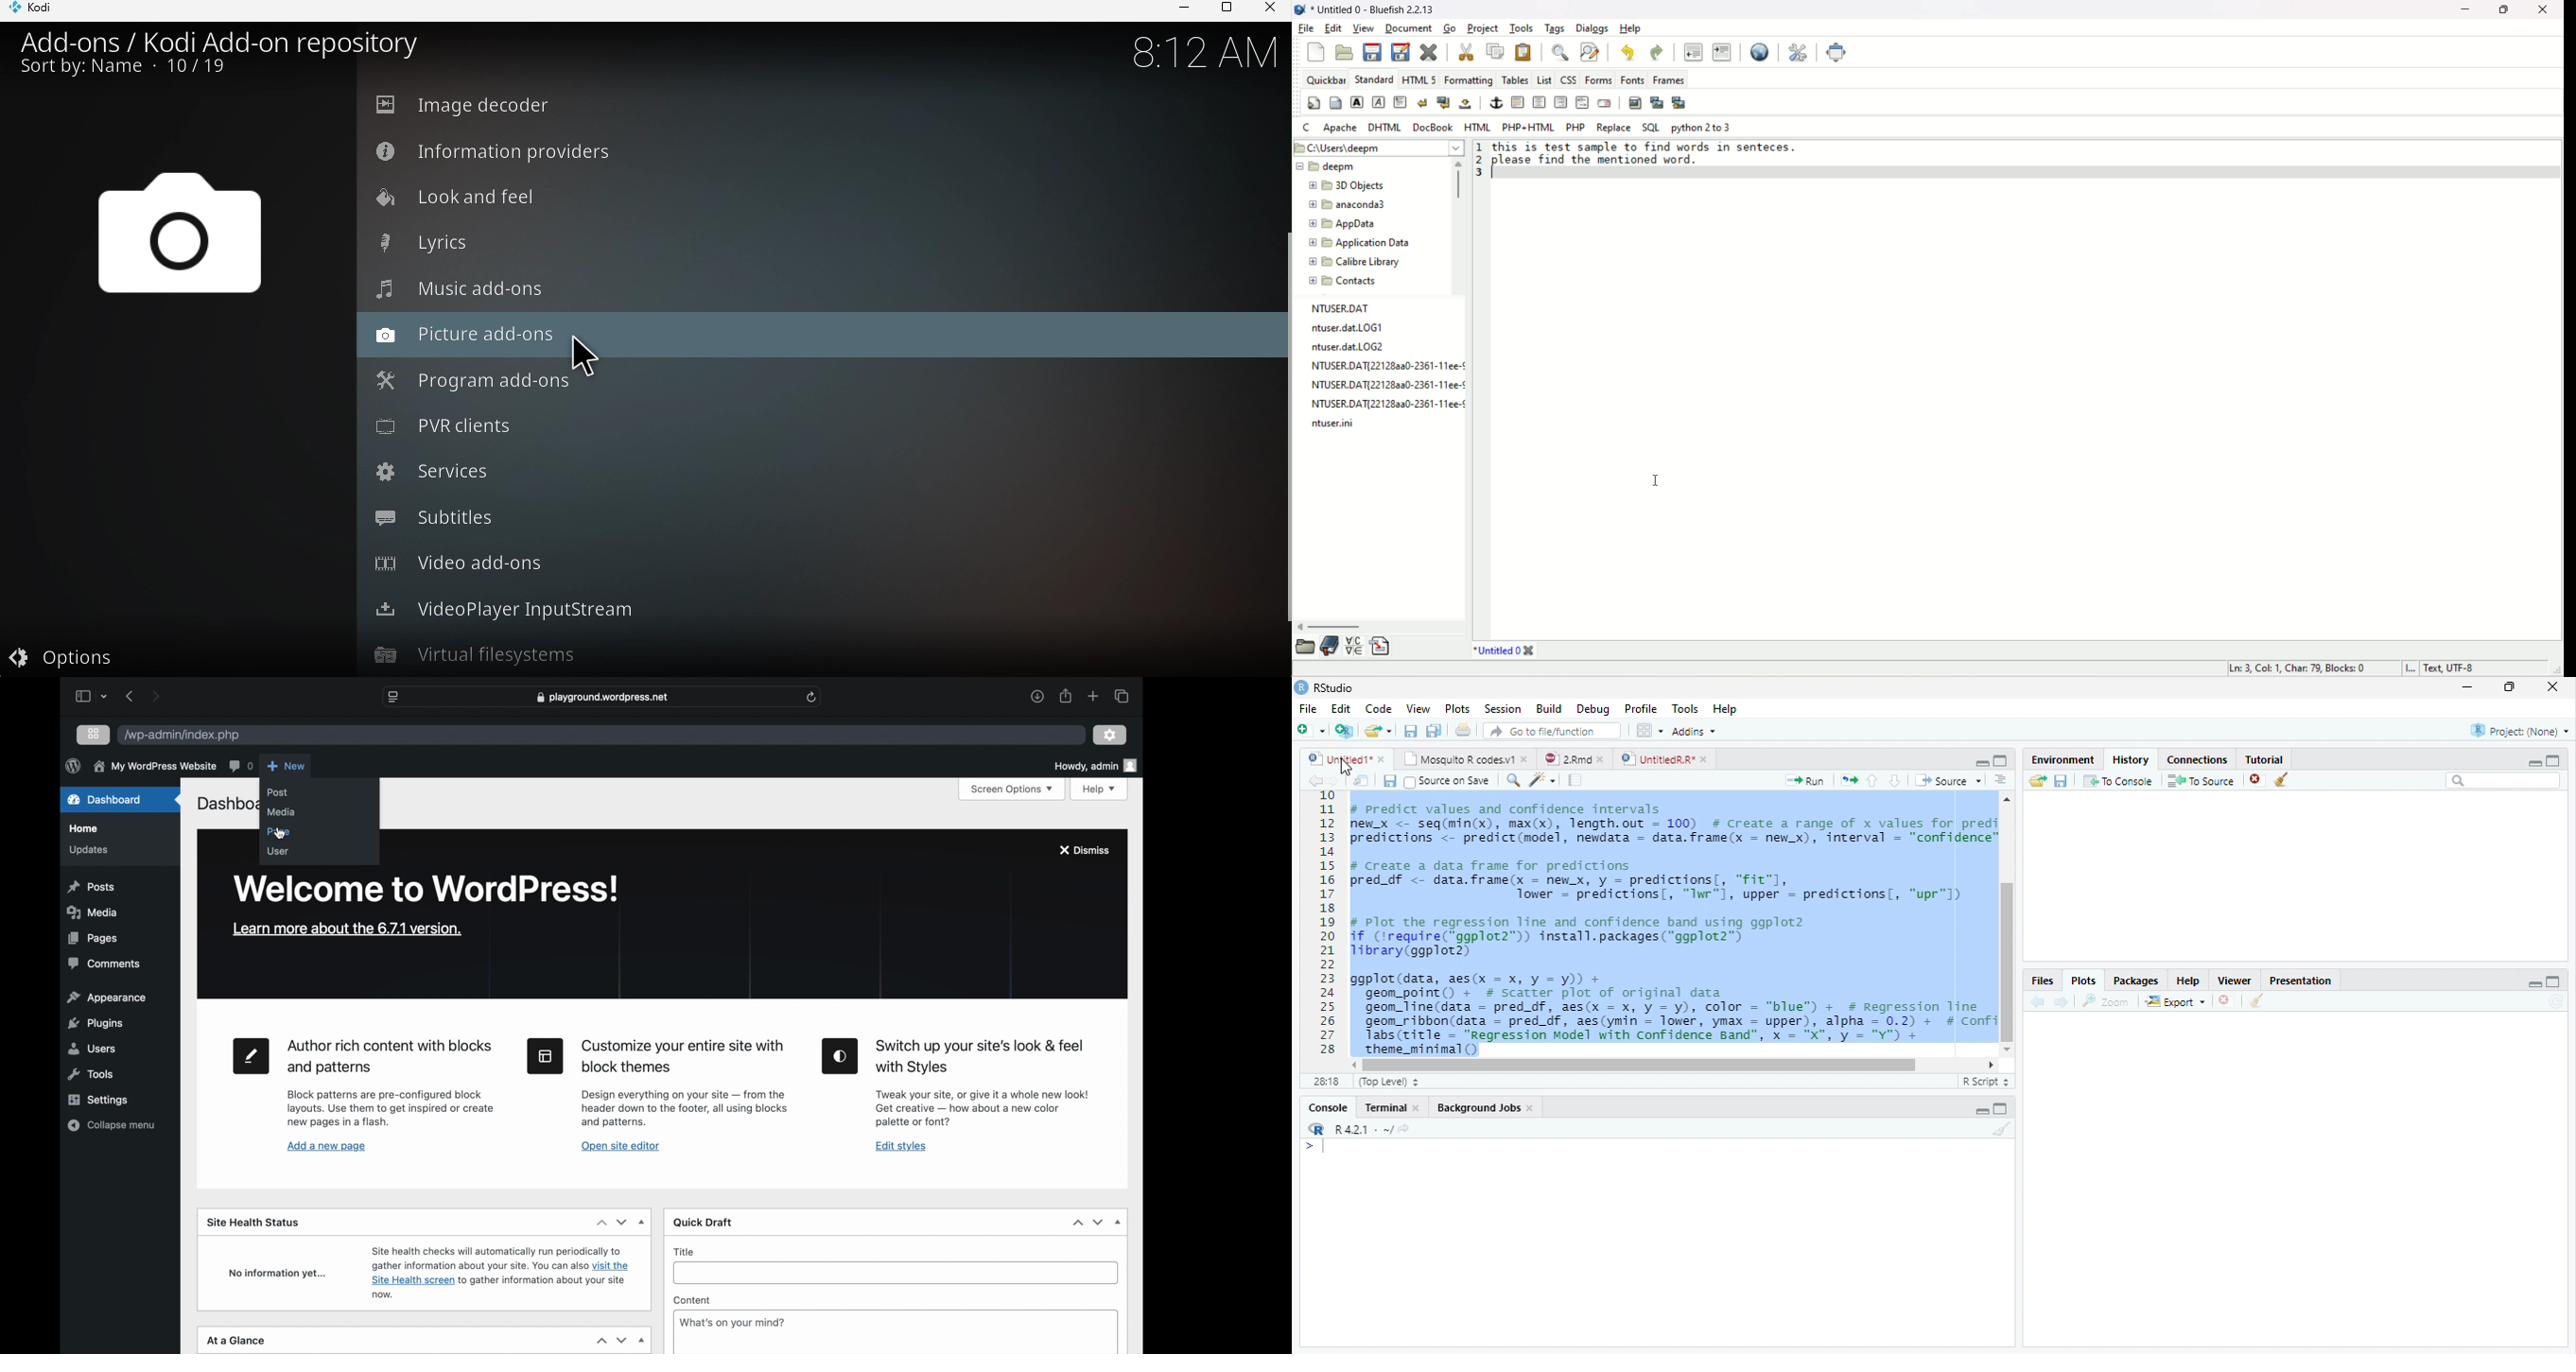 Image resolution: width=2576 pixels, height=1372 pixels. Describe the element at coordinates (2038, 783) in the screenshot. I see `Load workspace` at that location.